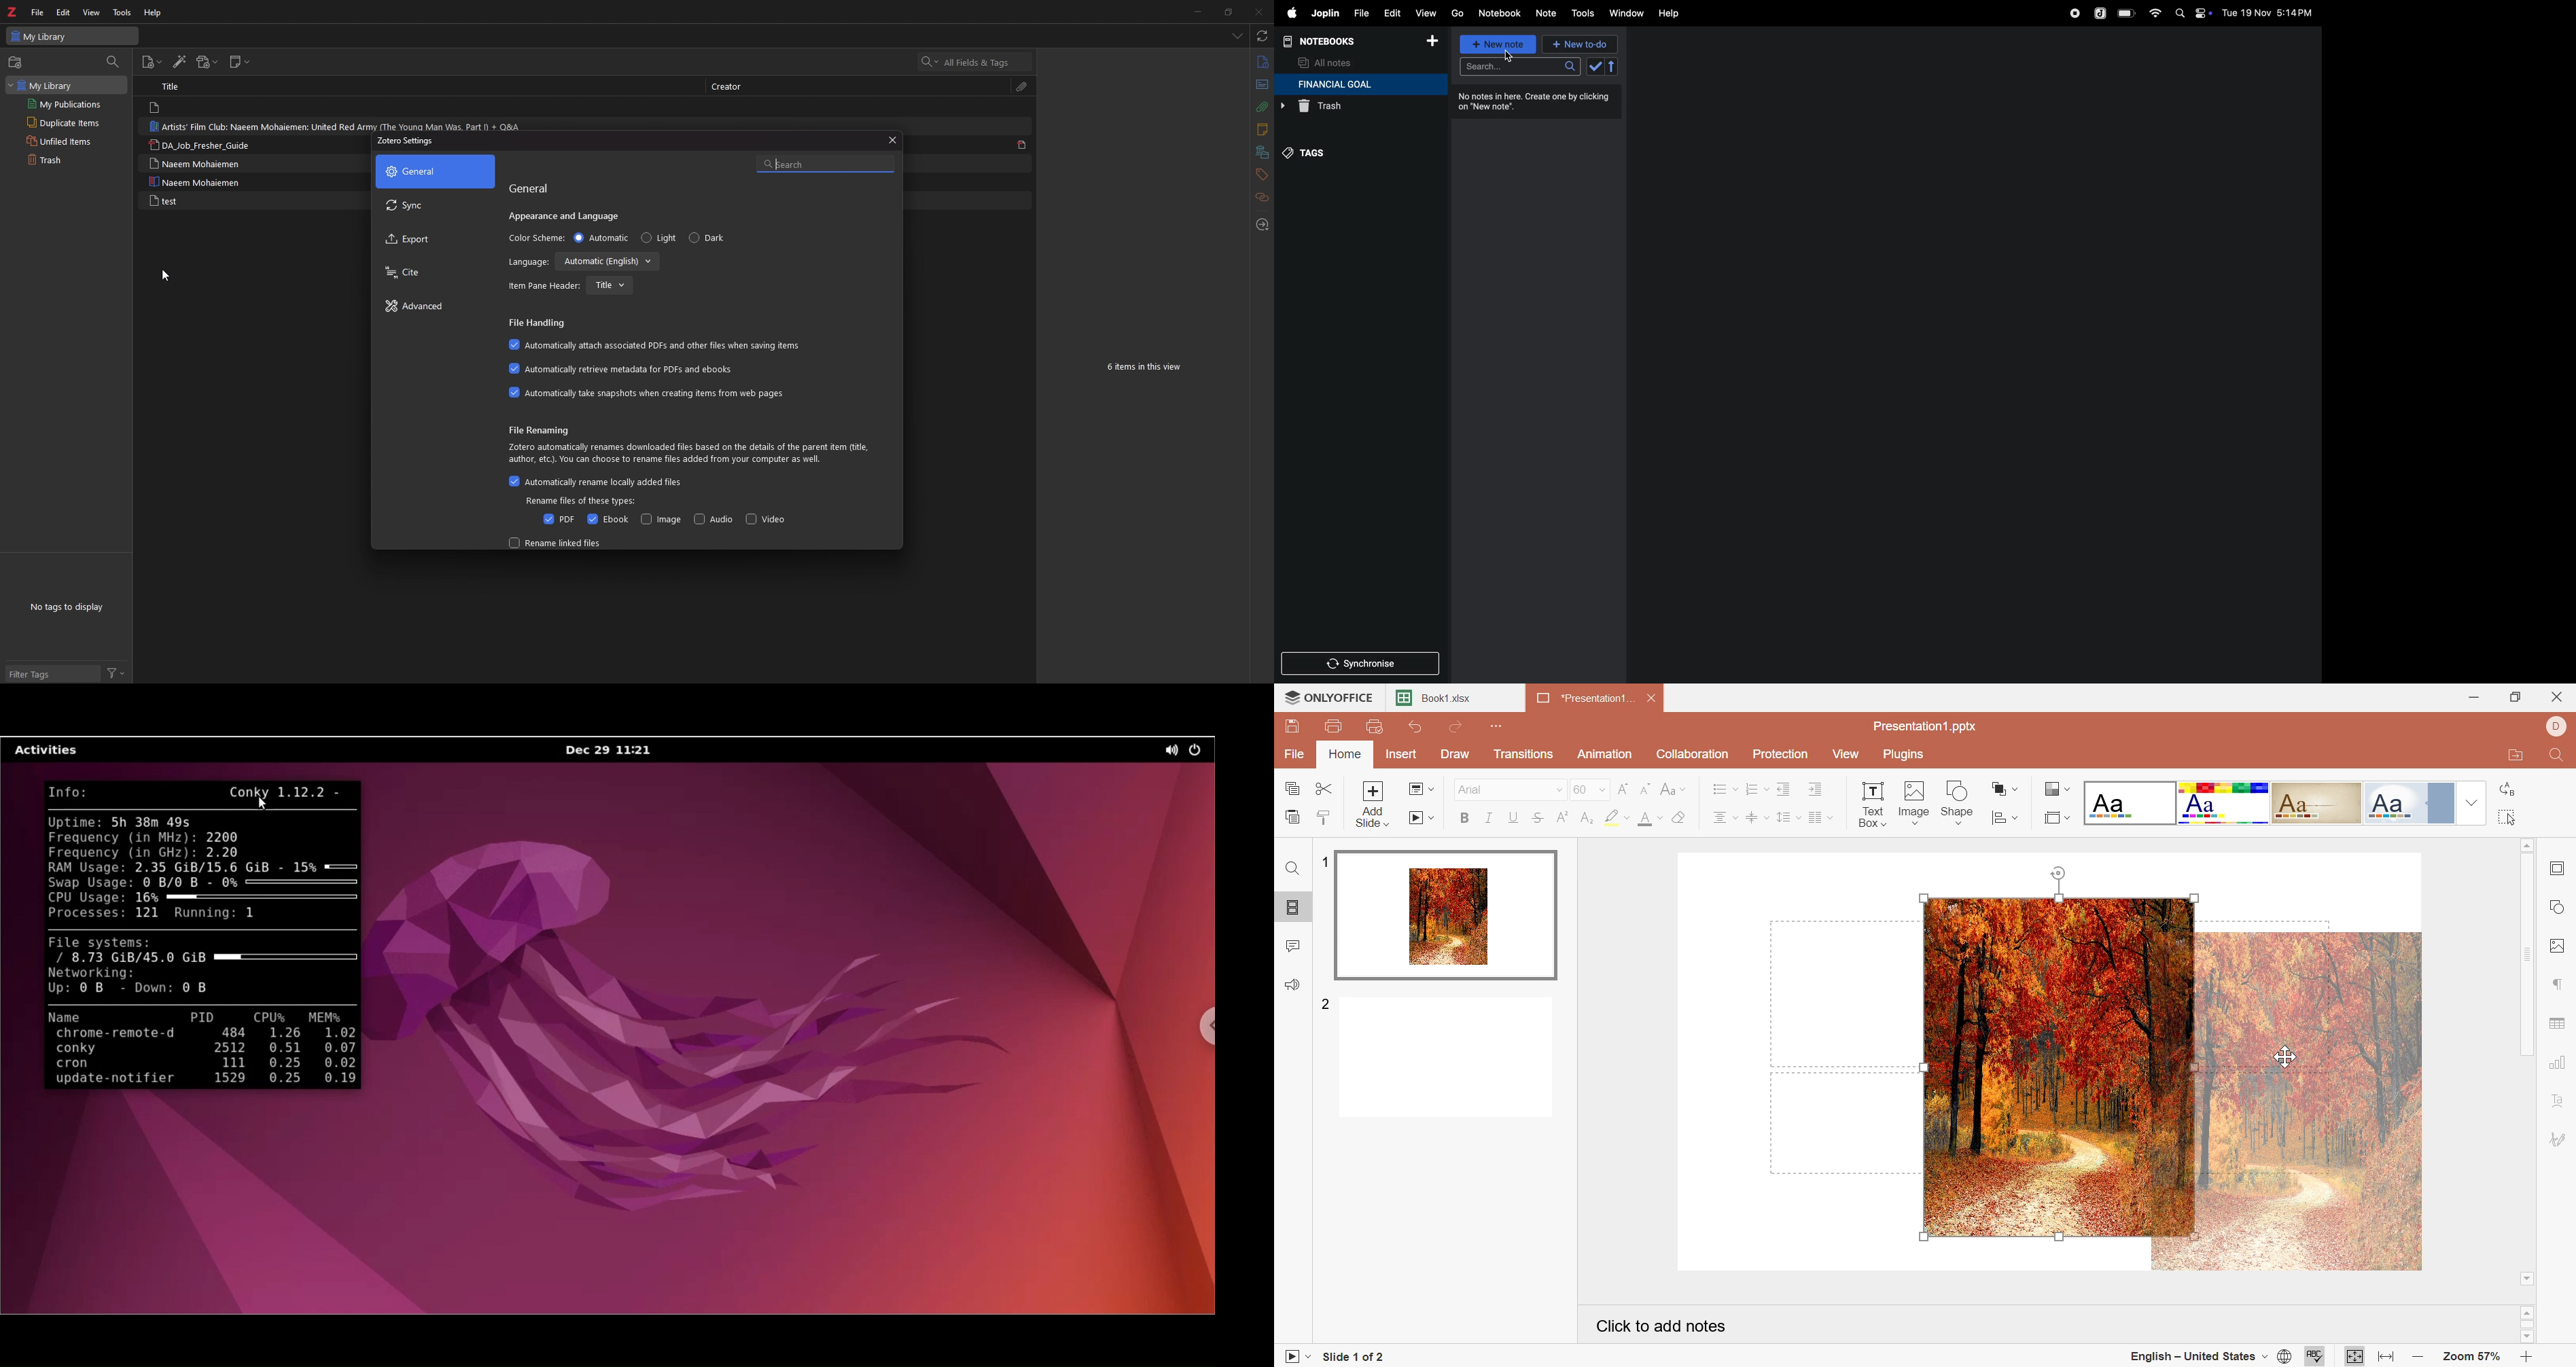 The width and height of the screenshot is (2576, 1372). Describe the element at coordinates (1512, 817) in the screenshot. I see `Underline` at that location.